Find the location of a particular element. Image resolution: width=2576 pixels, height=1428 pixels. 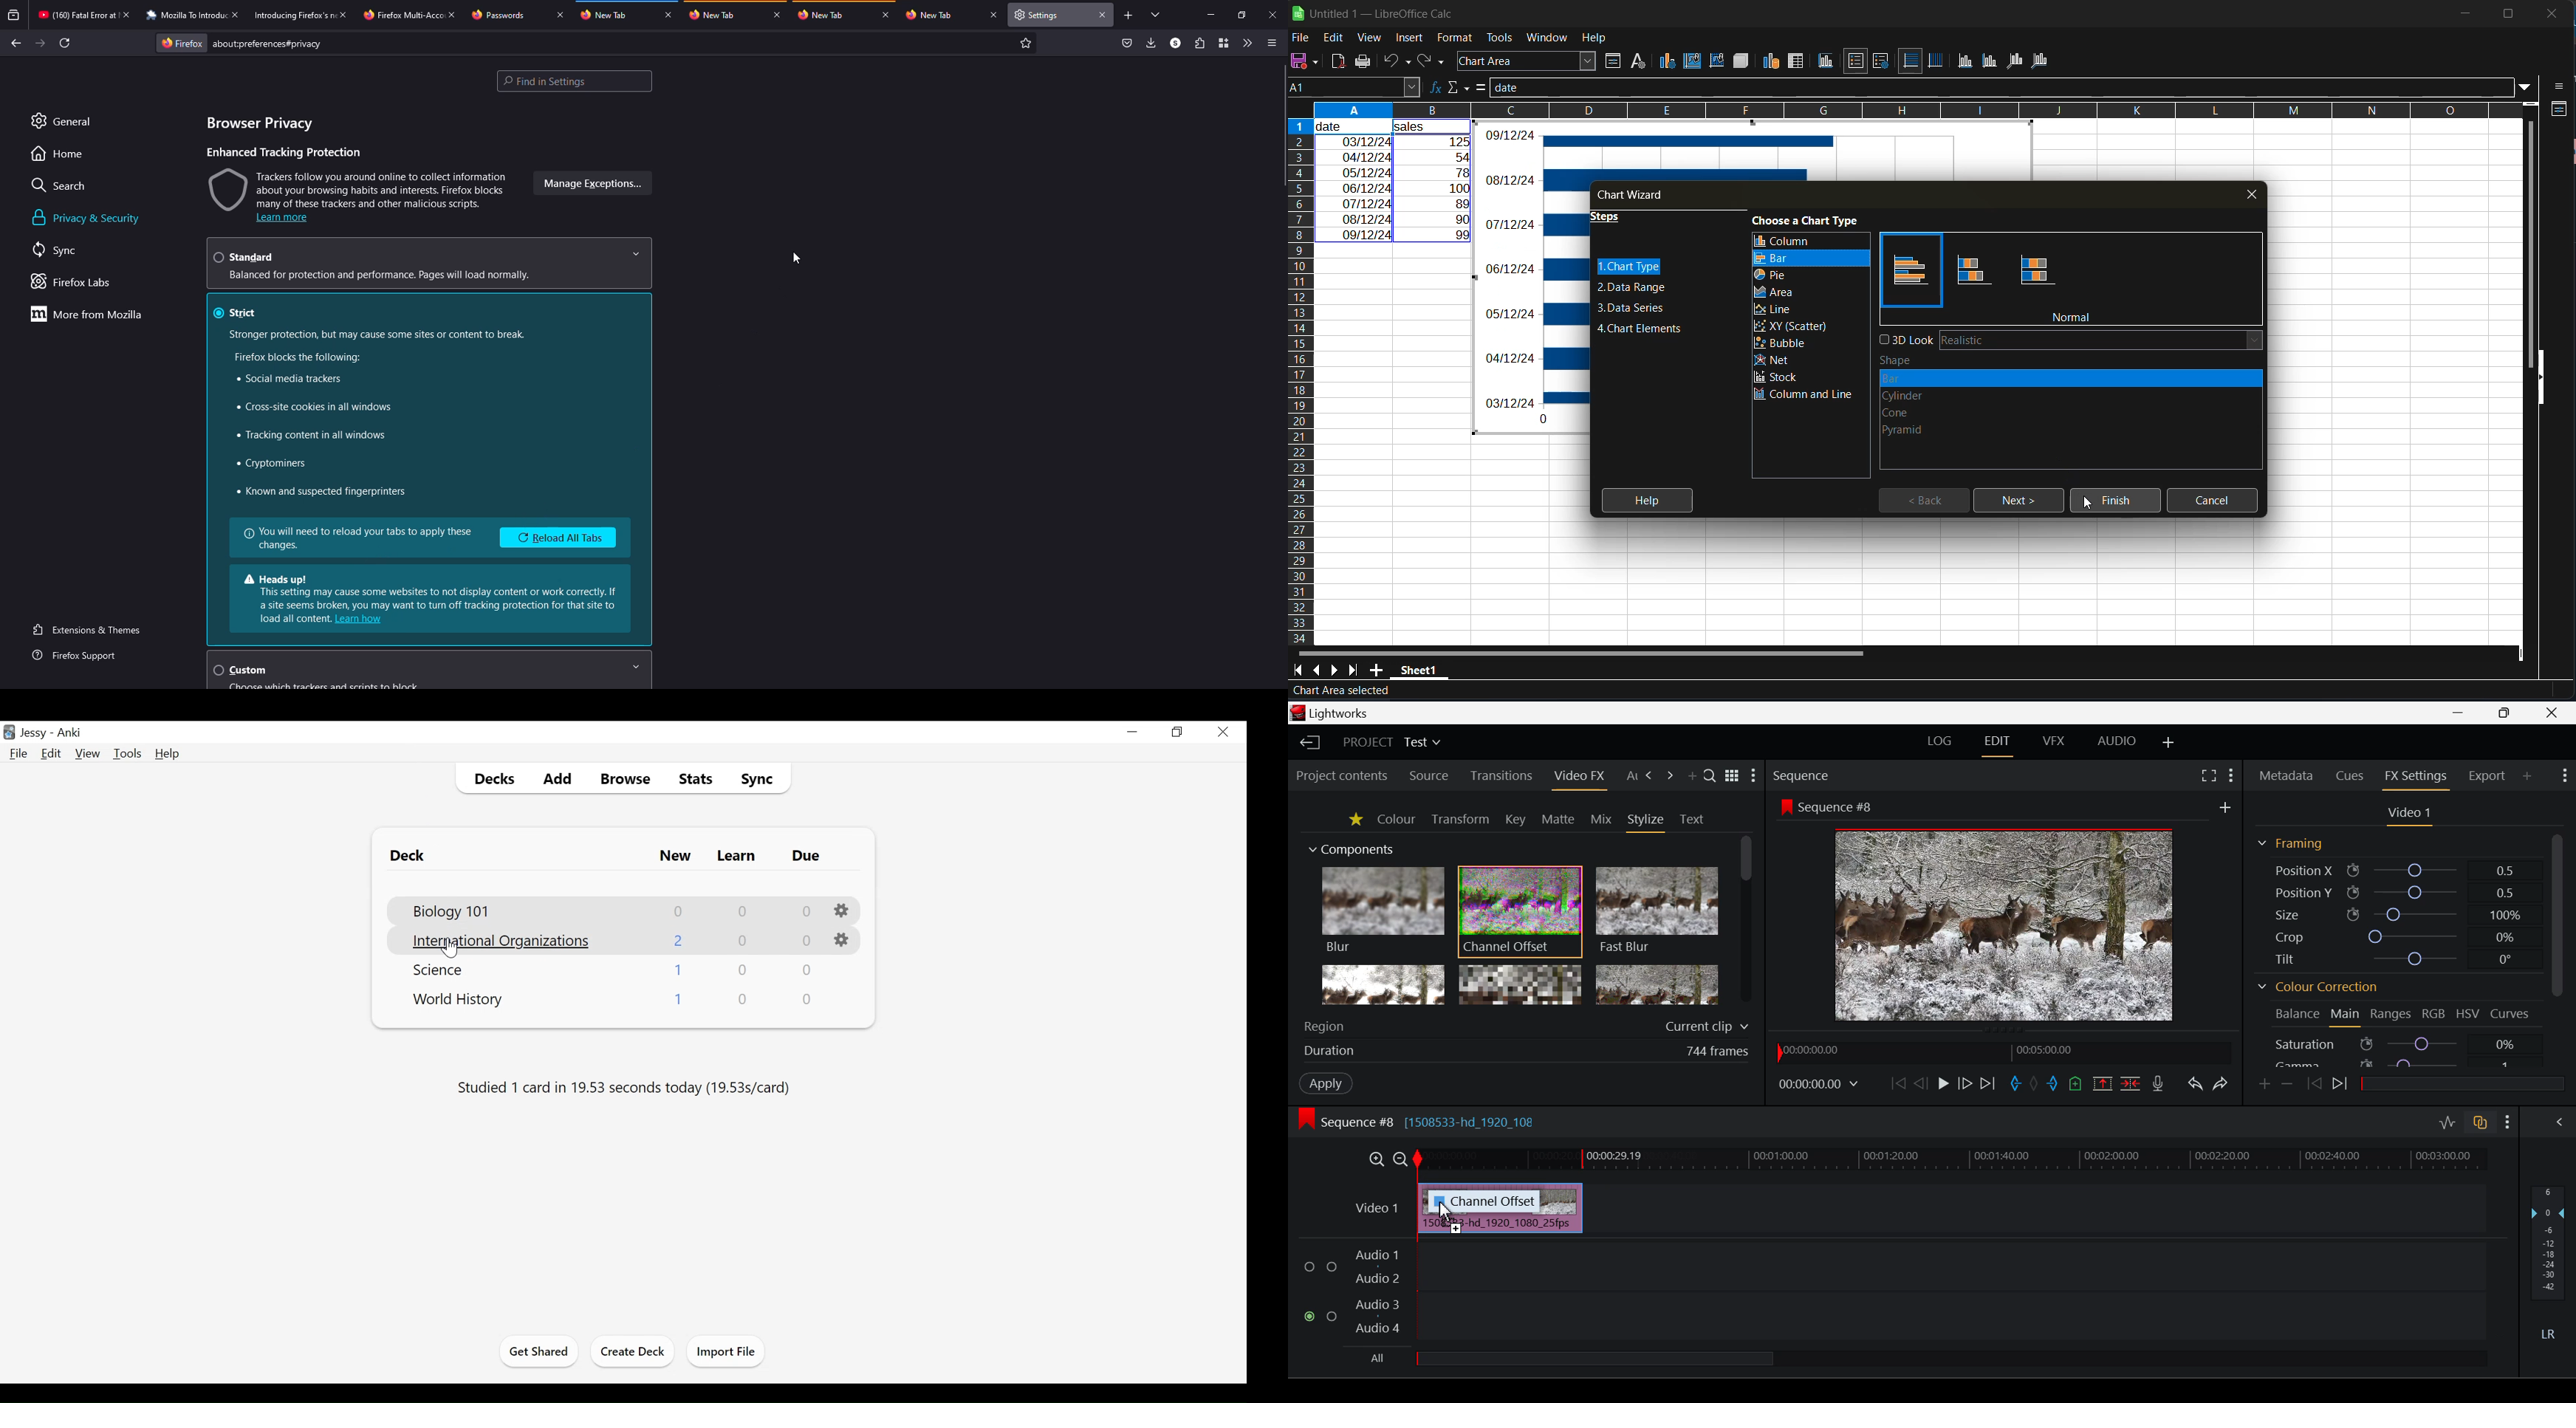

Undo is located at coordinates (2197, 1086).